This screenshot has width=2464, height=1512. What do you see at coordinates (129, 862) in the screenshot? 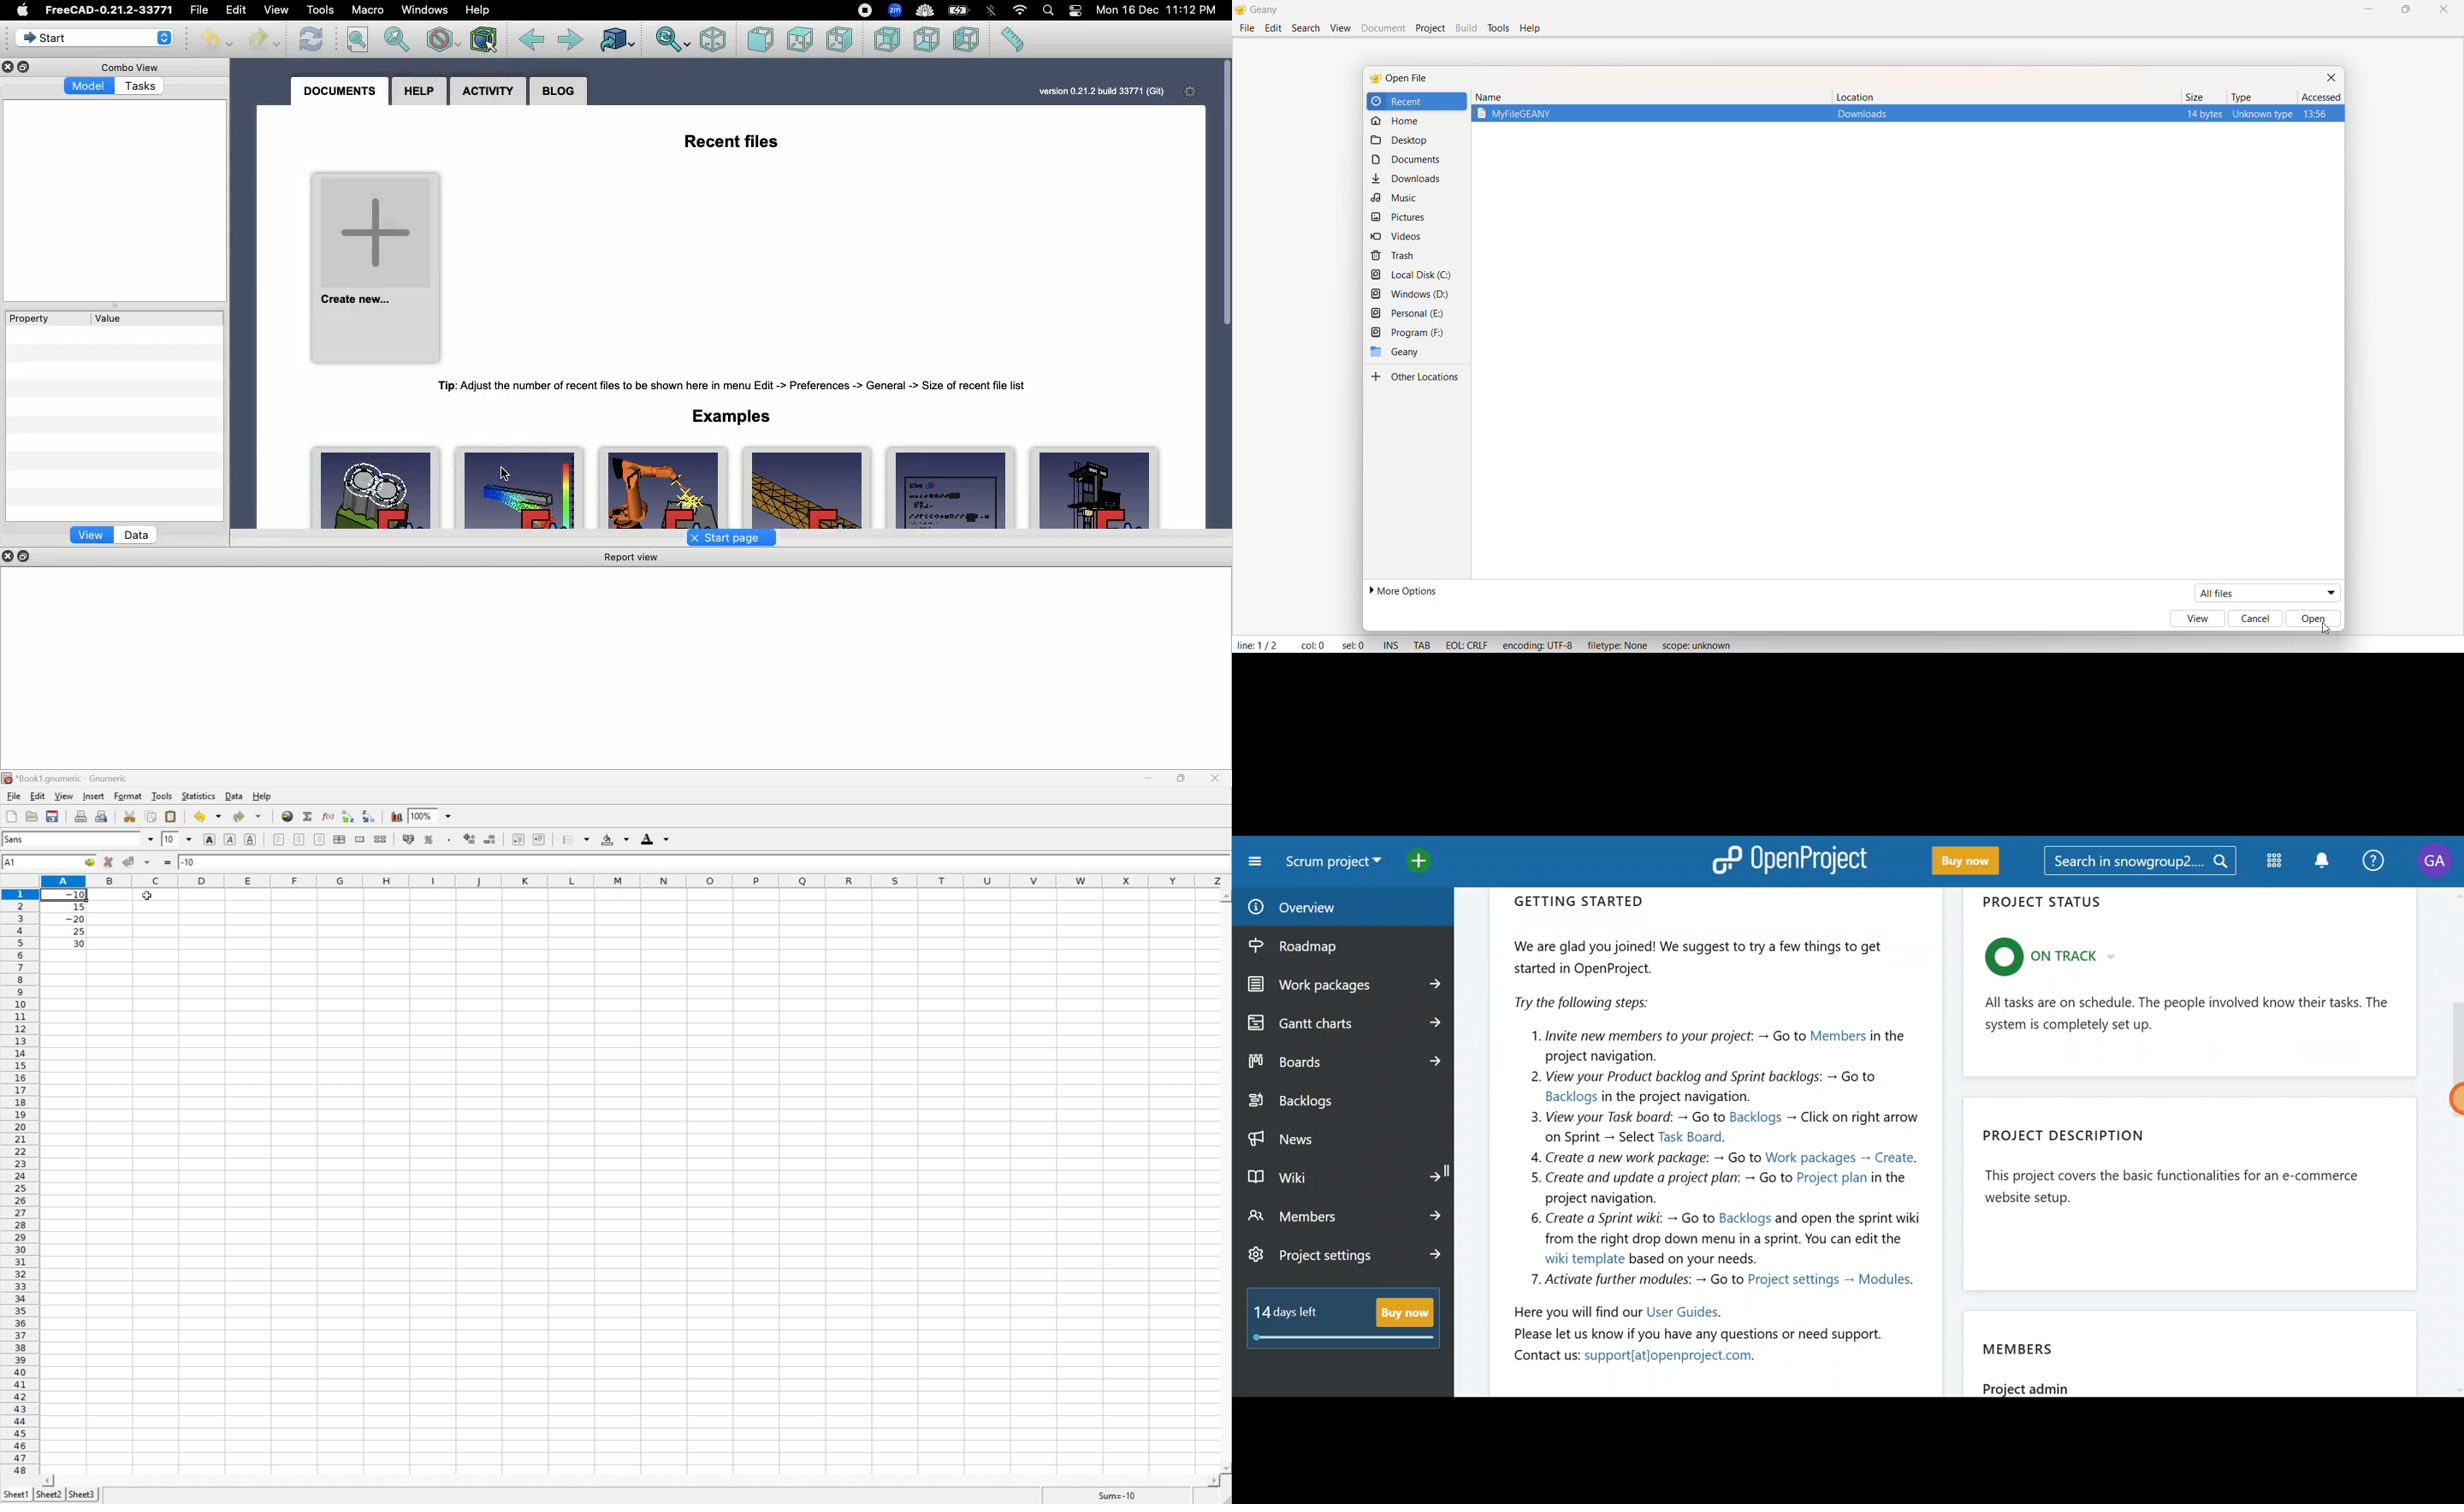
I see `Accept change` at bounding box center [129, 862].